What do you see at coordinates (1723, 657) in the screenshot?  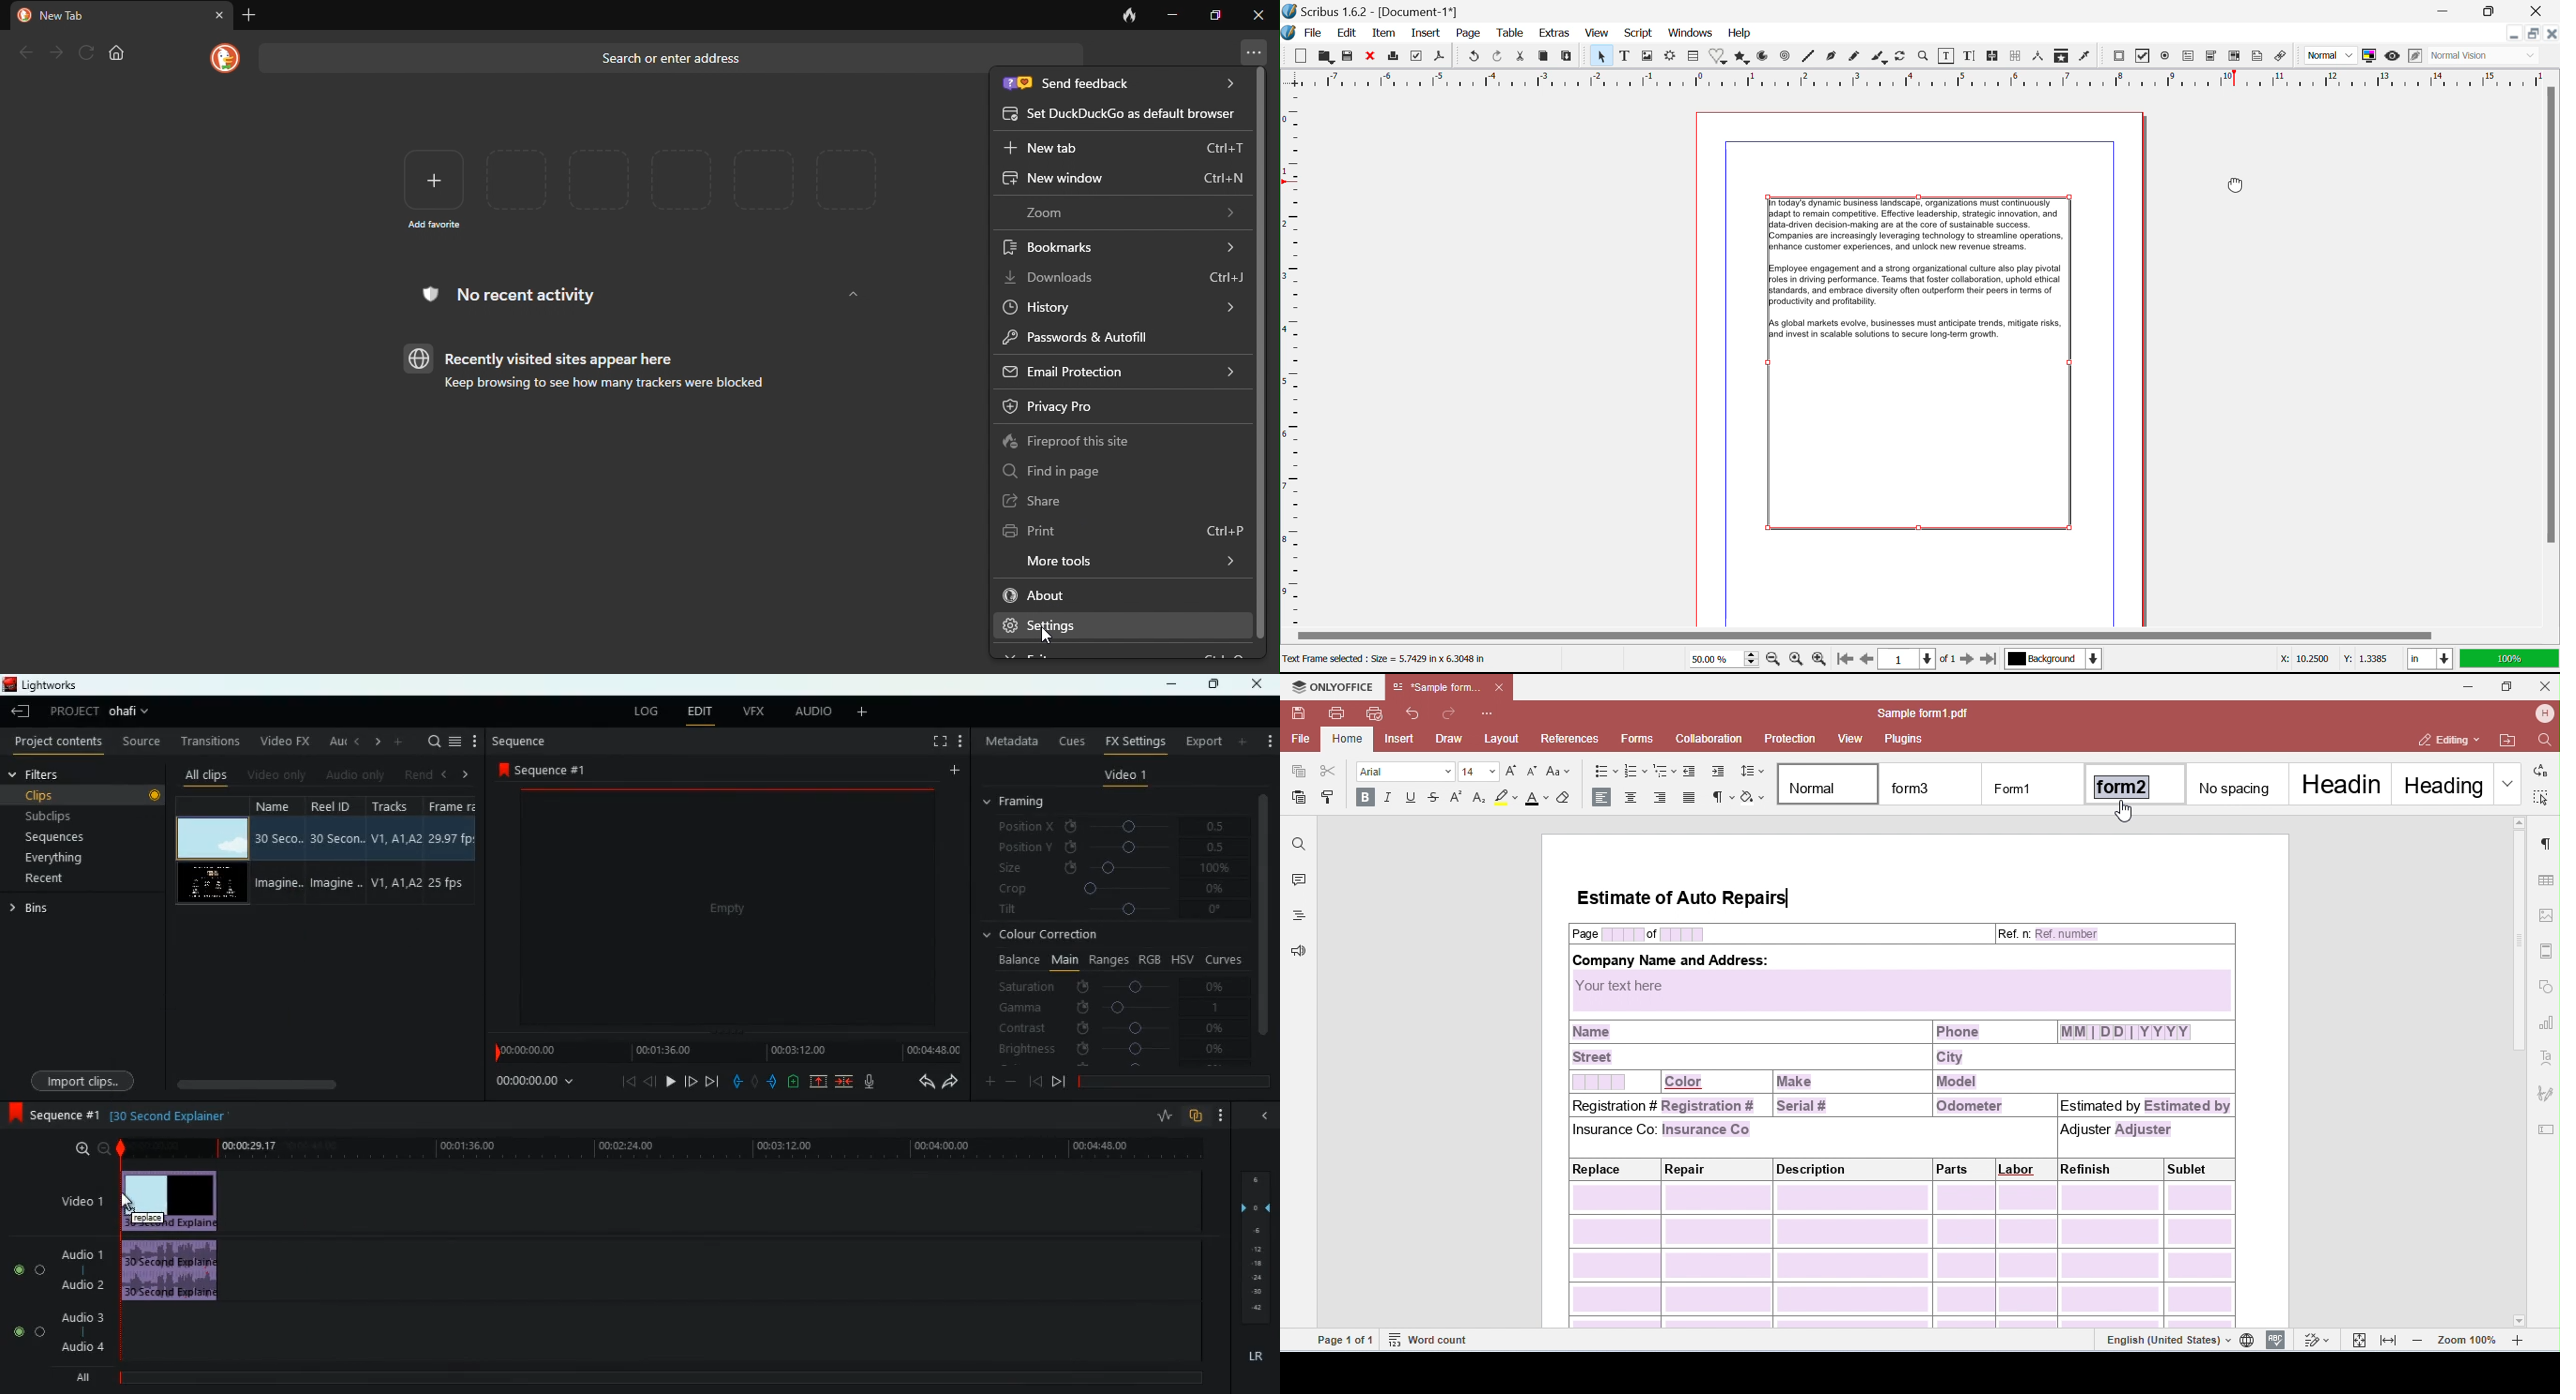 I see `Zoom 50%` at bounding box center [1723, 657].